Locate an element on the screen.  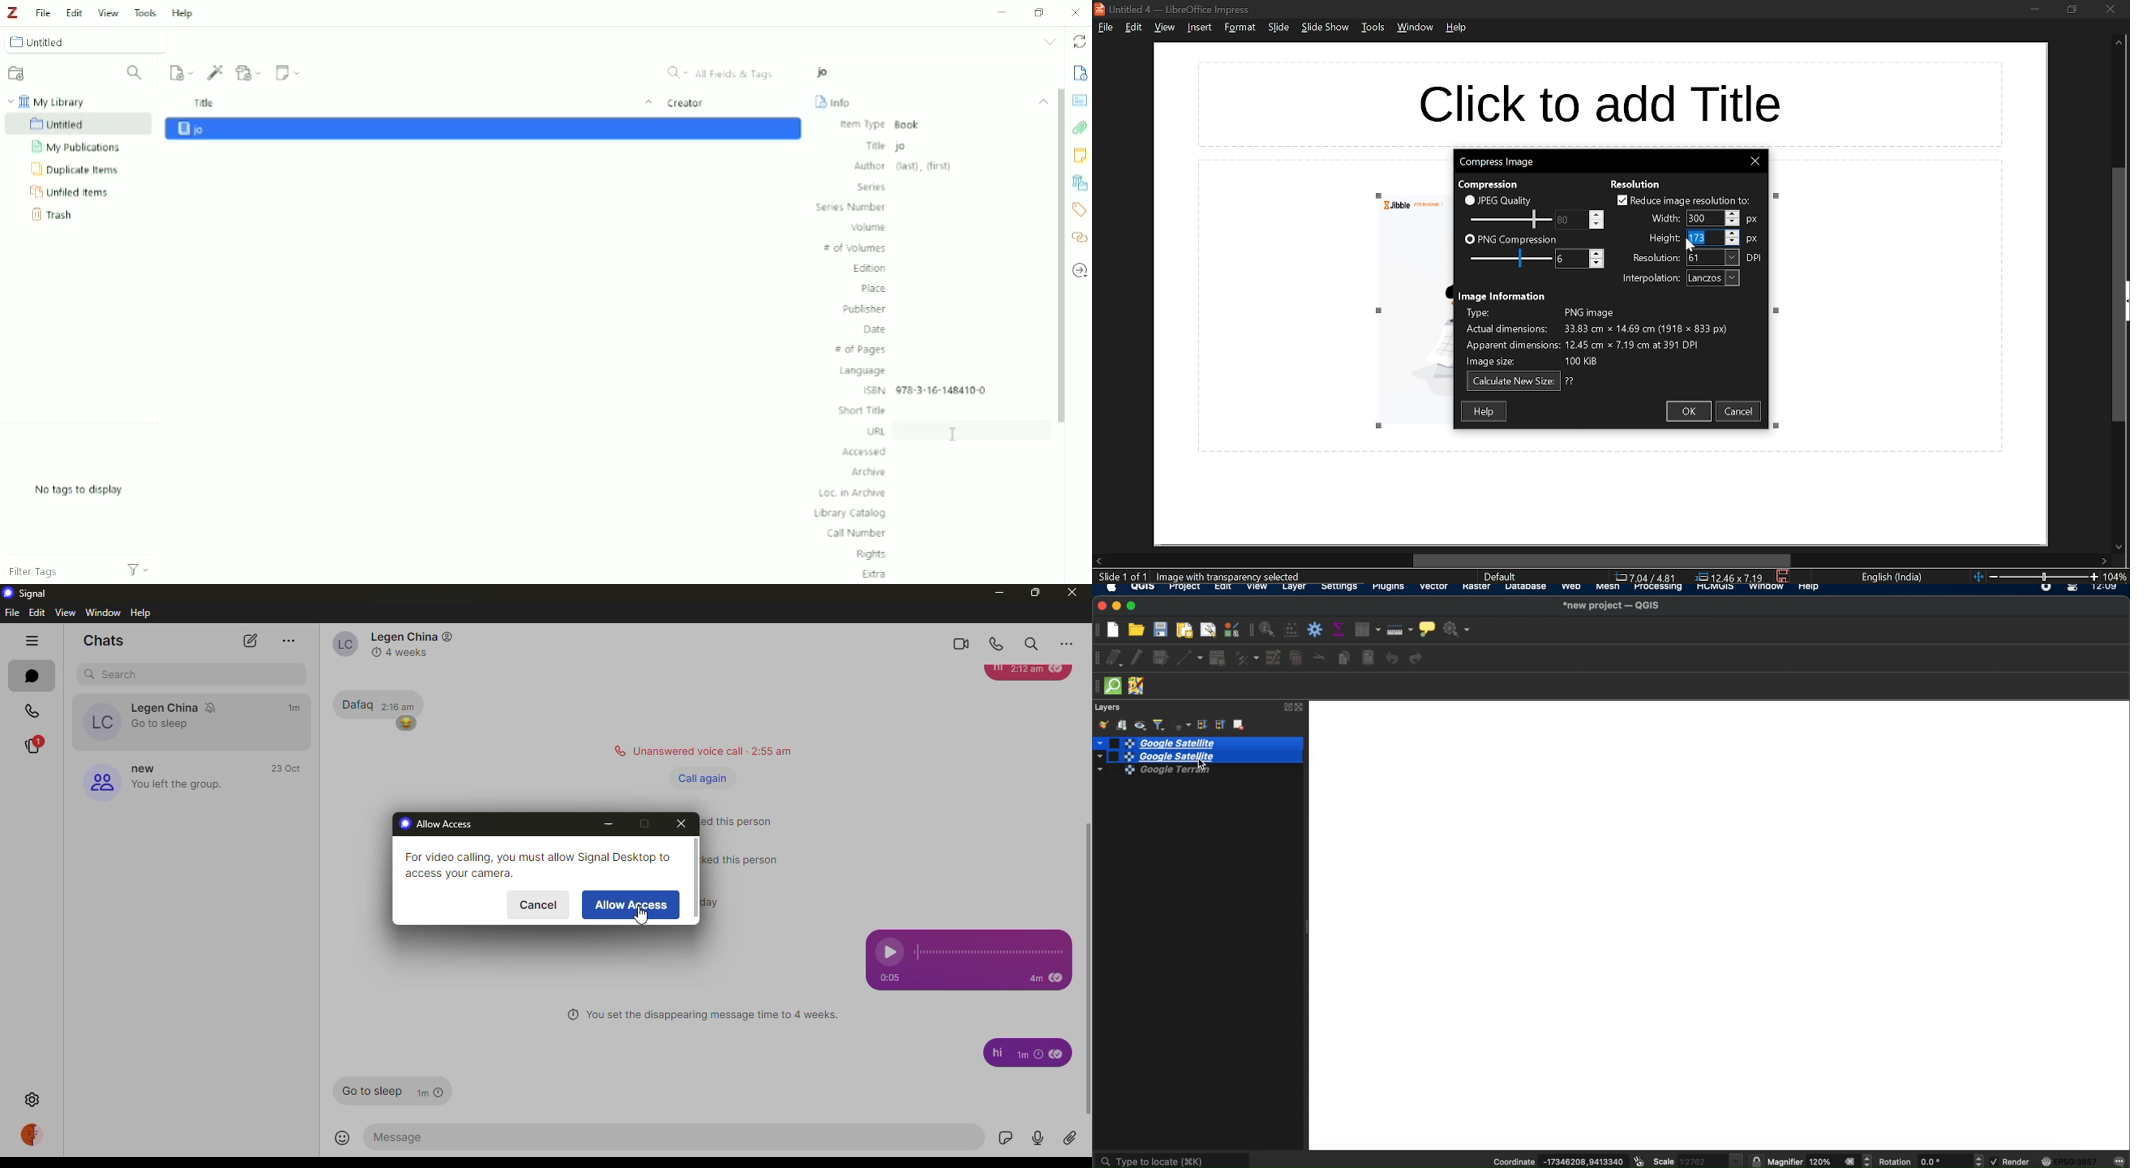
Duplicate Items is located at coordinates (77, 170).